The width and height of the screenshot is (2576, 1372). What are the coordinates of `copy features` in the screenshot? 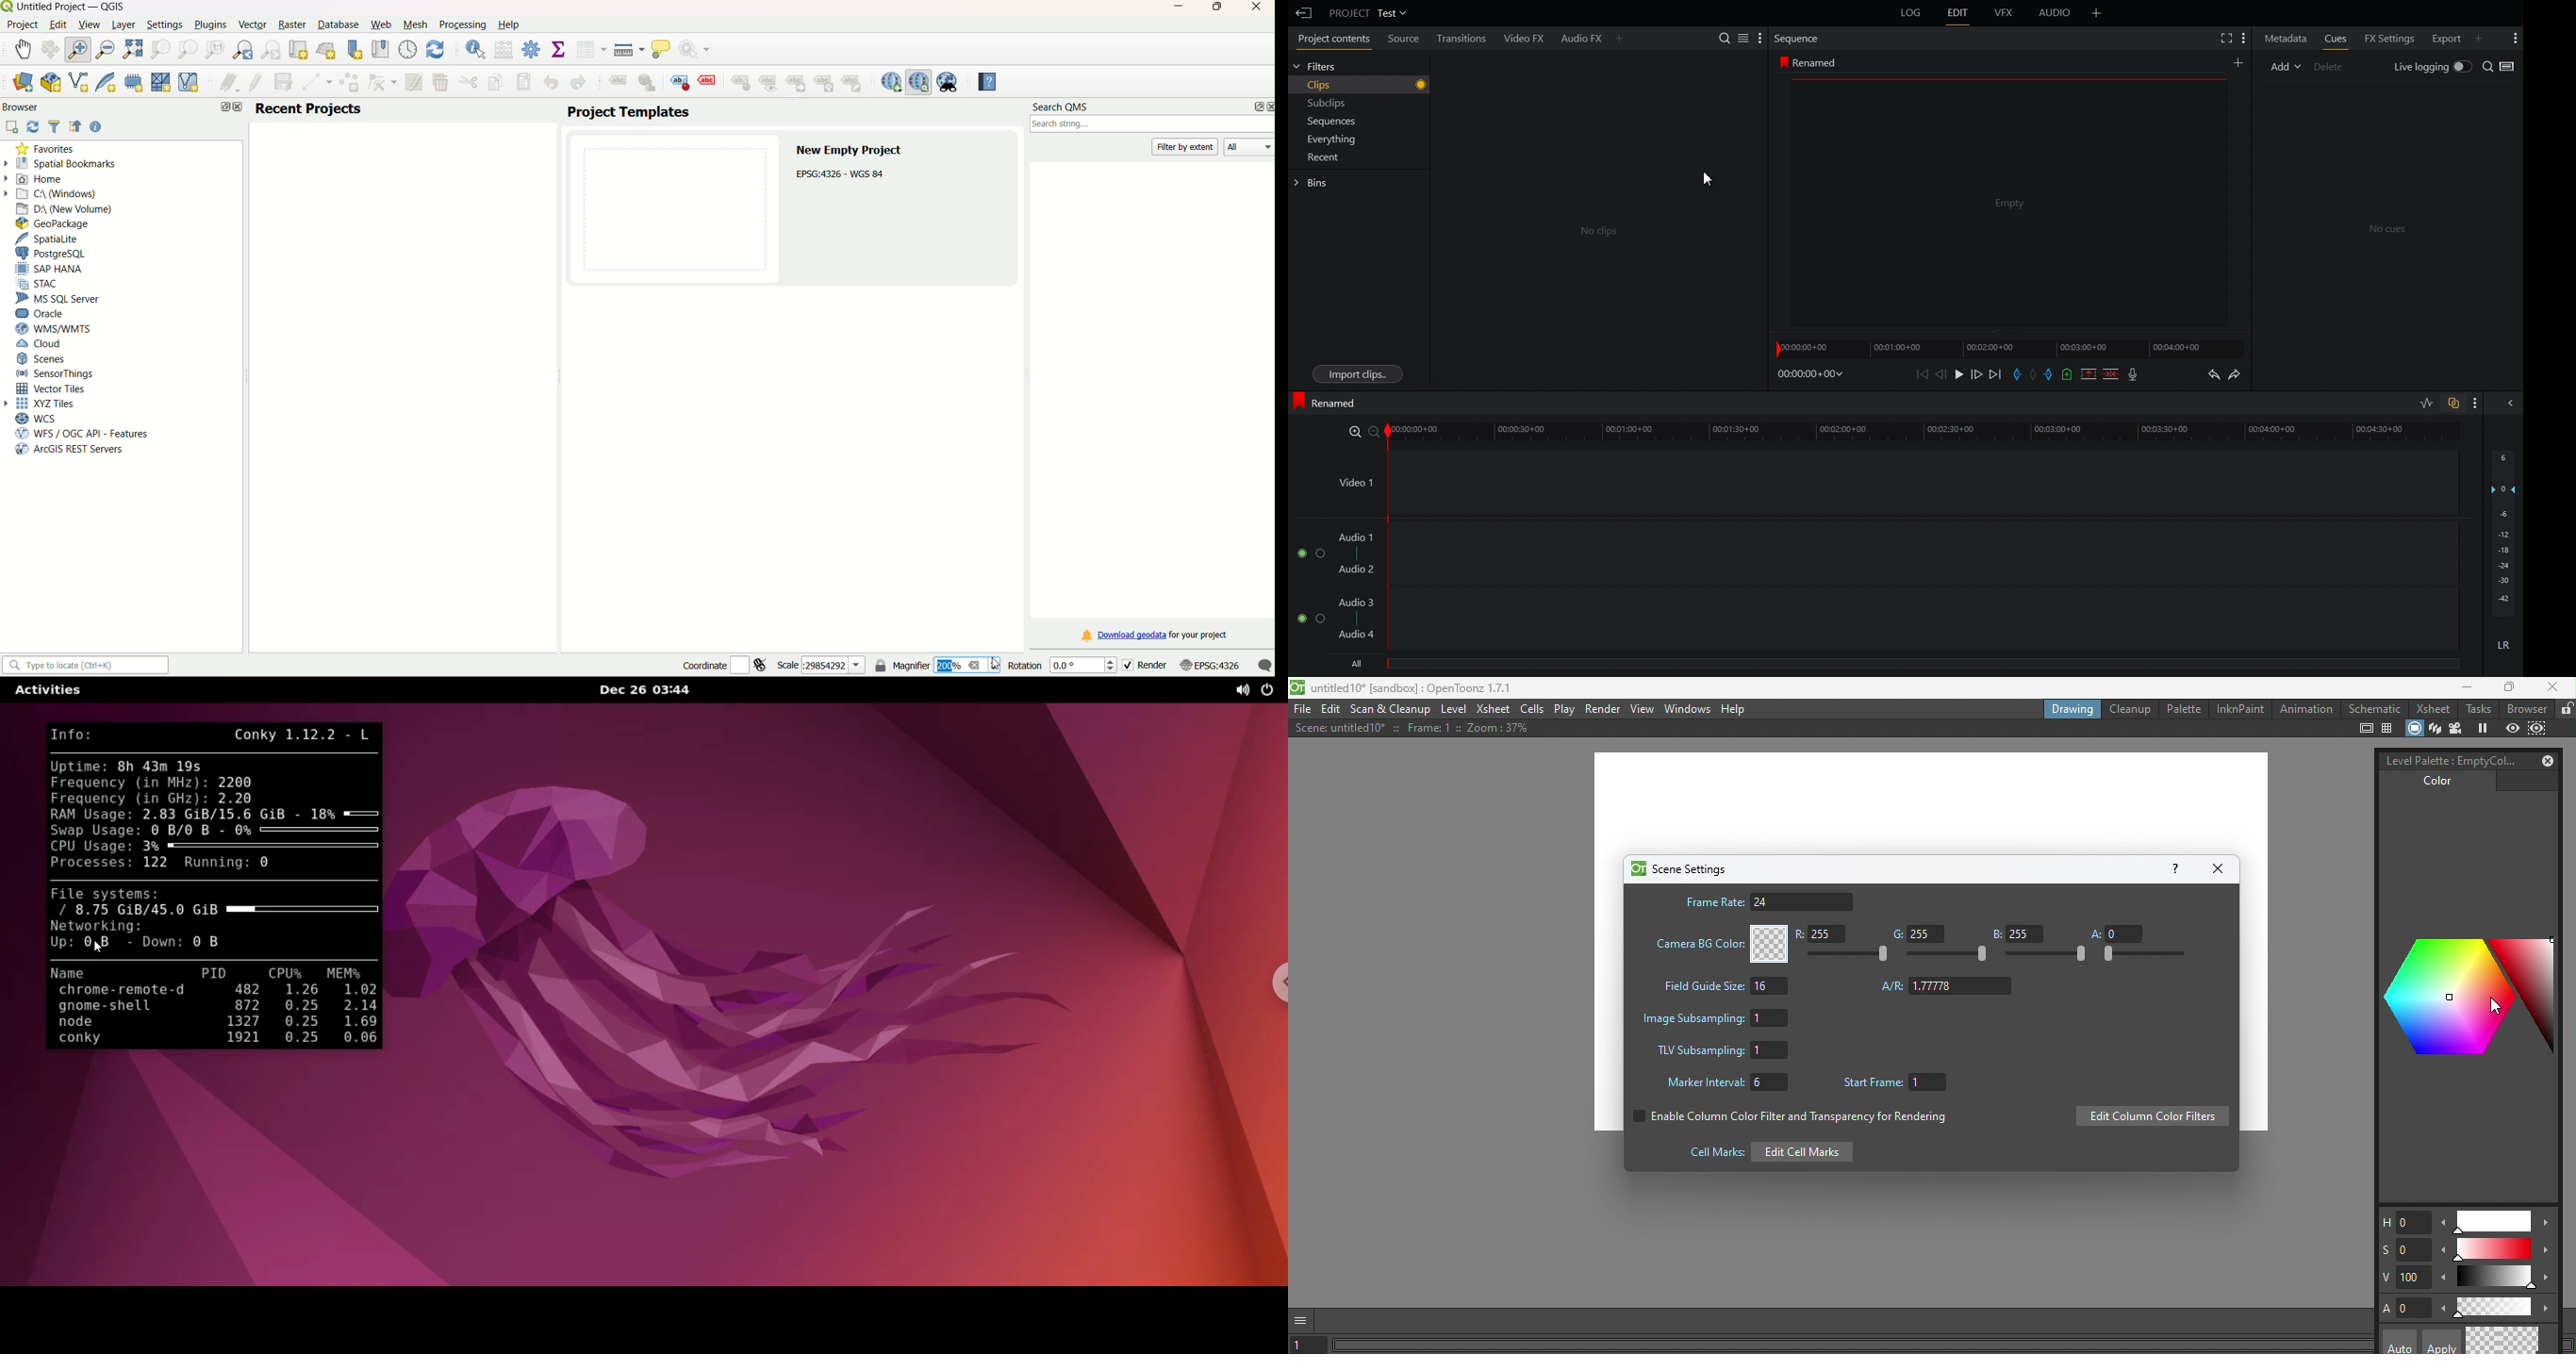 It's located at (495, 83).